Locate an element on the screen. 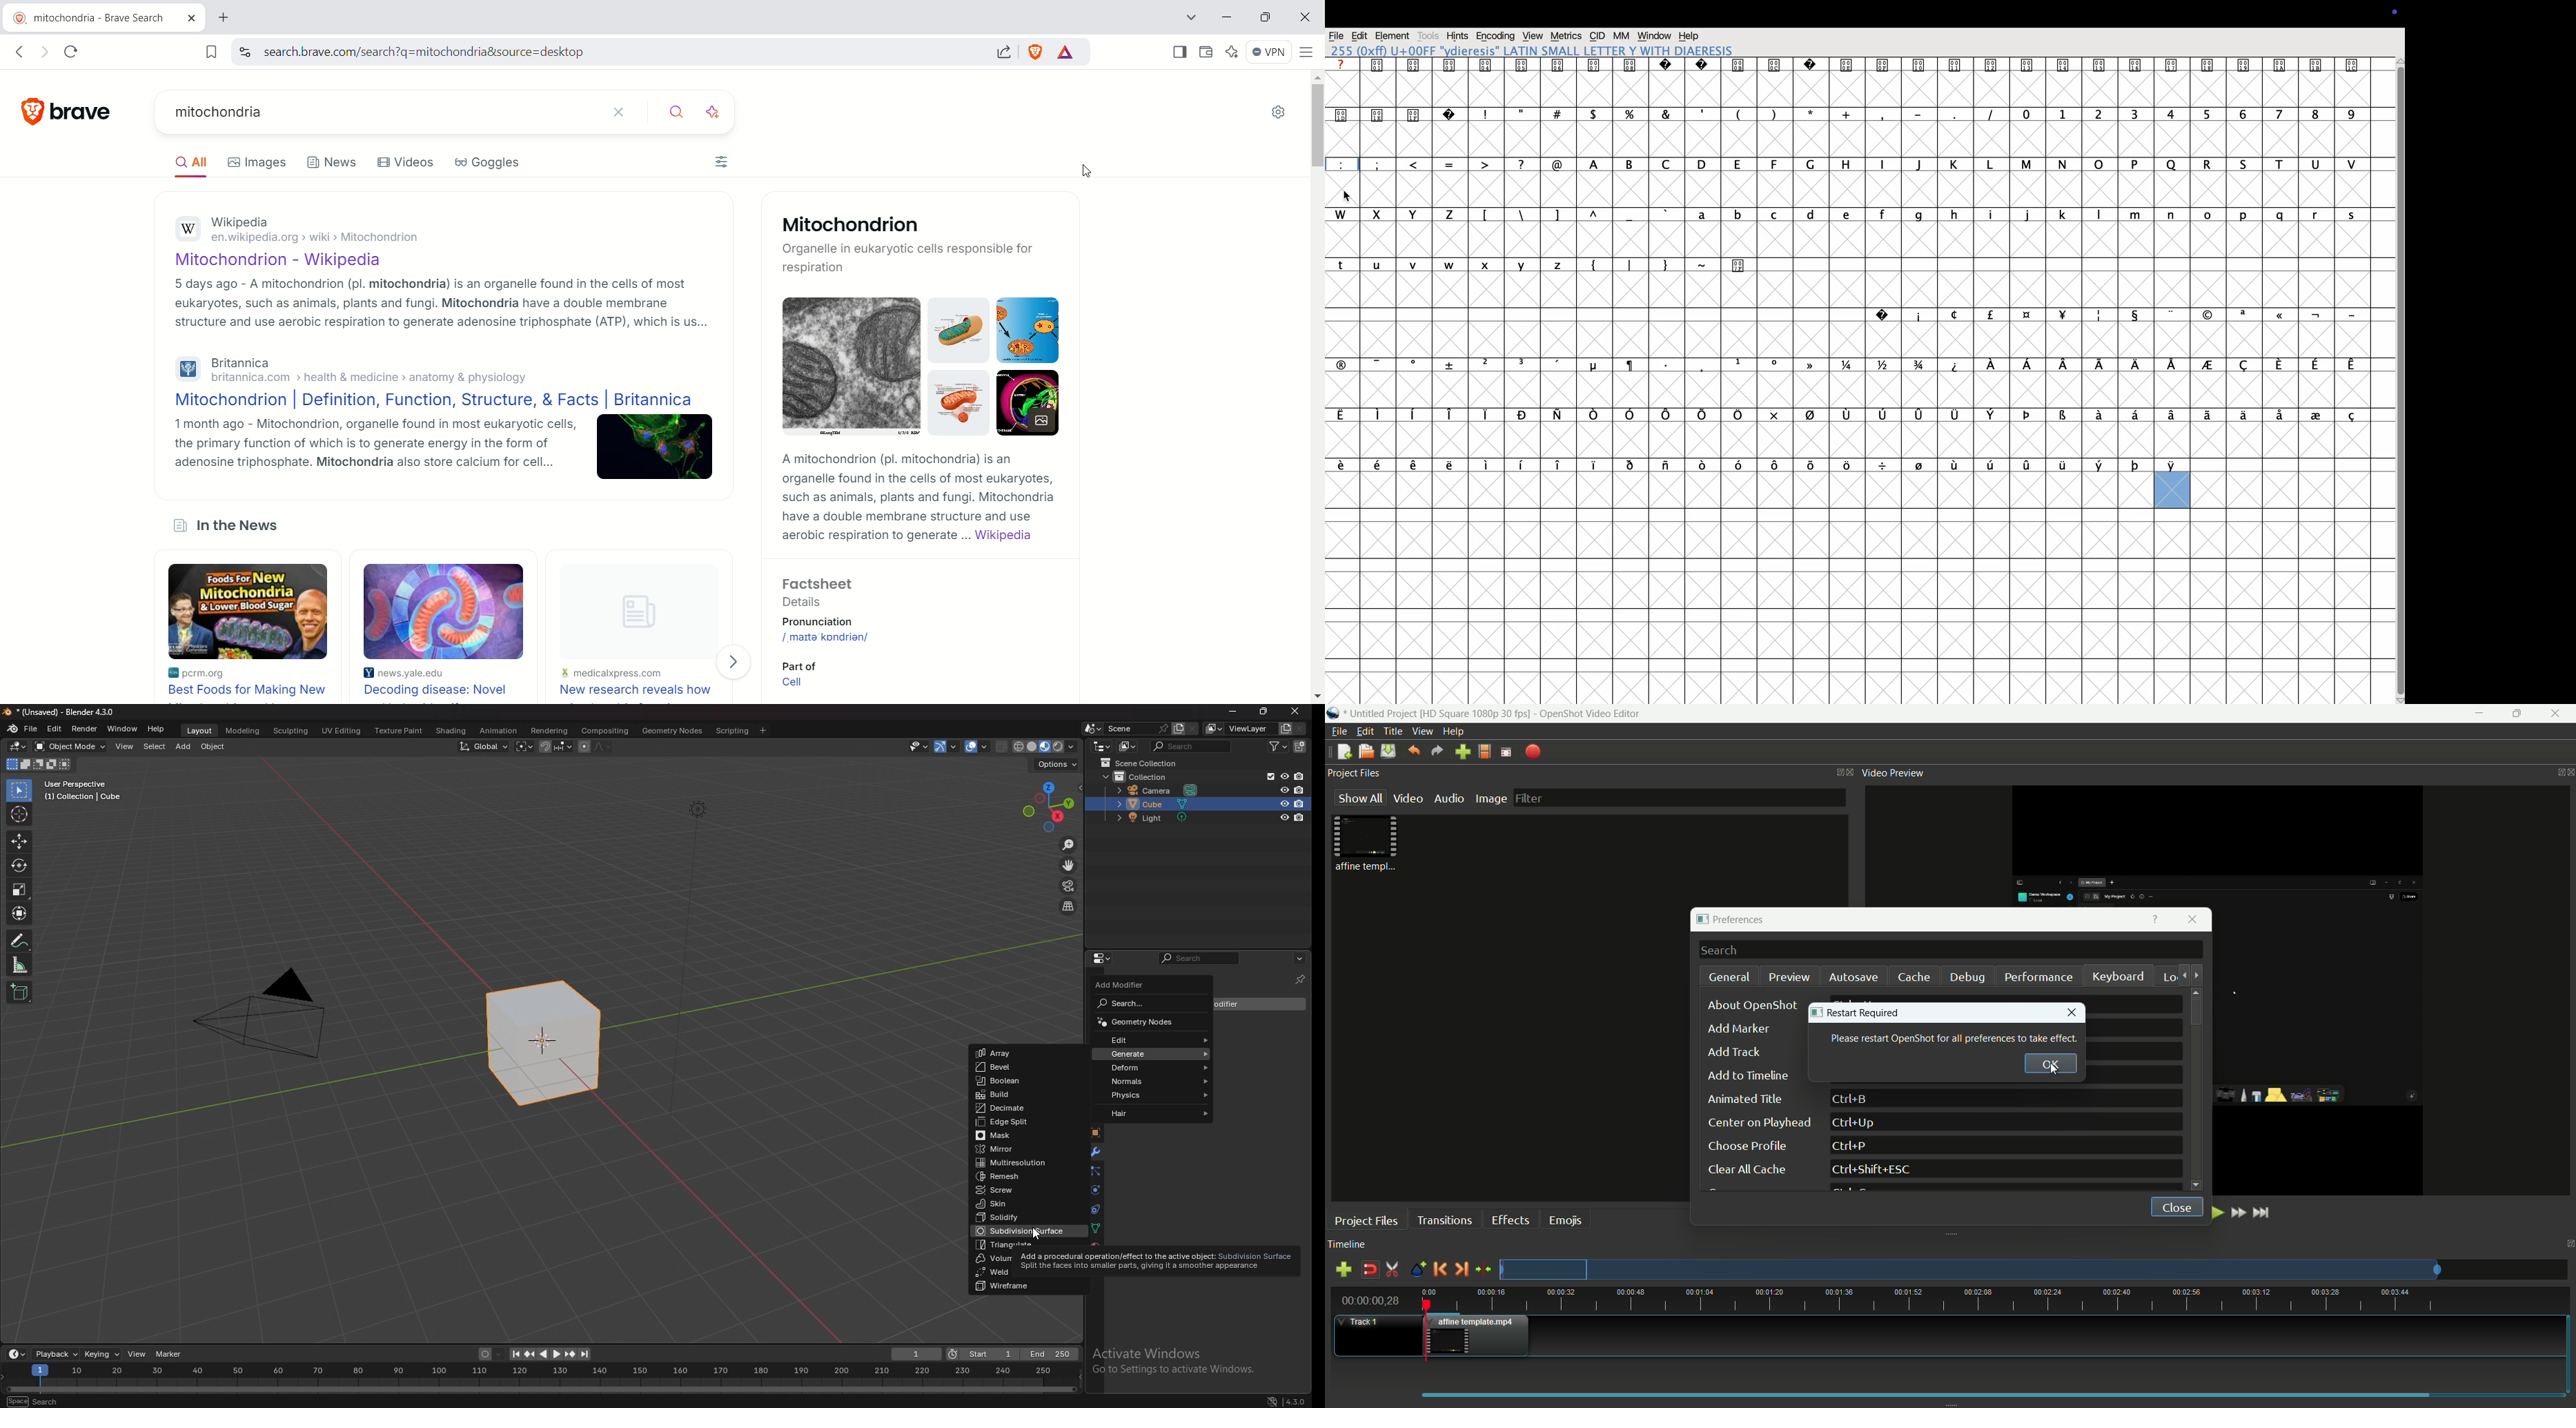 The image size is (2576, 1428). H is located at coordinates (1849, 184).